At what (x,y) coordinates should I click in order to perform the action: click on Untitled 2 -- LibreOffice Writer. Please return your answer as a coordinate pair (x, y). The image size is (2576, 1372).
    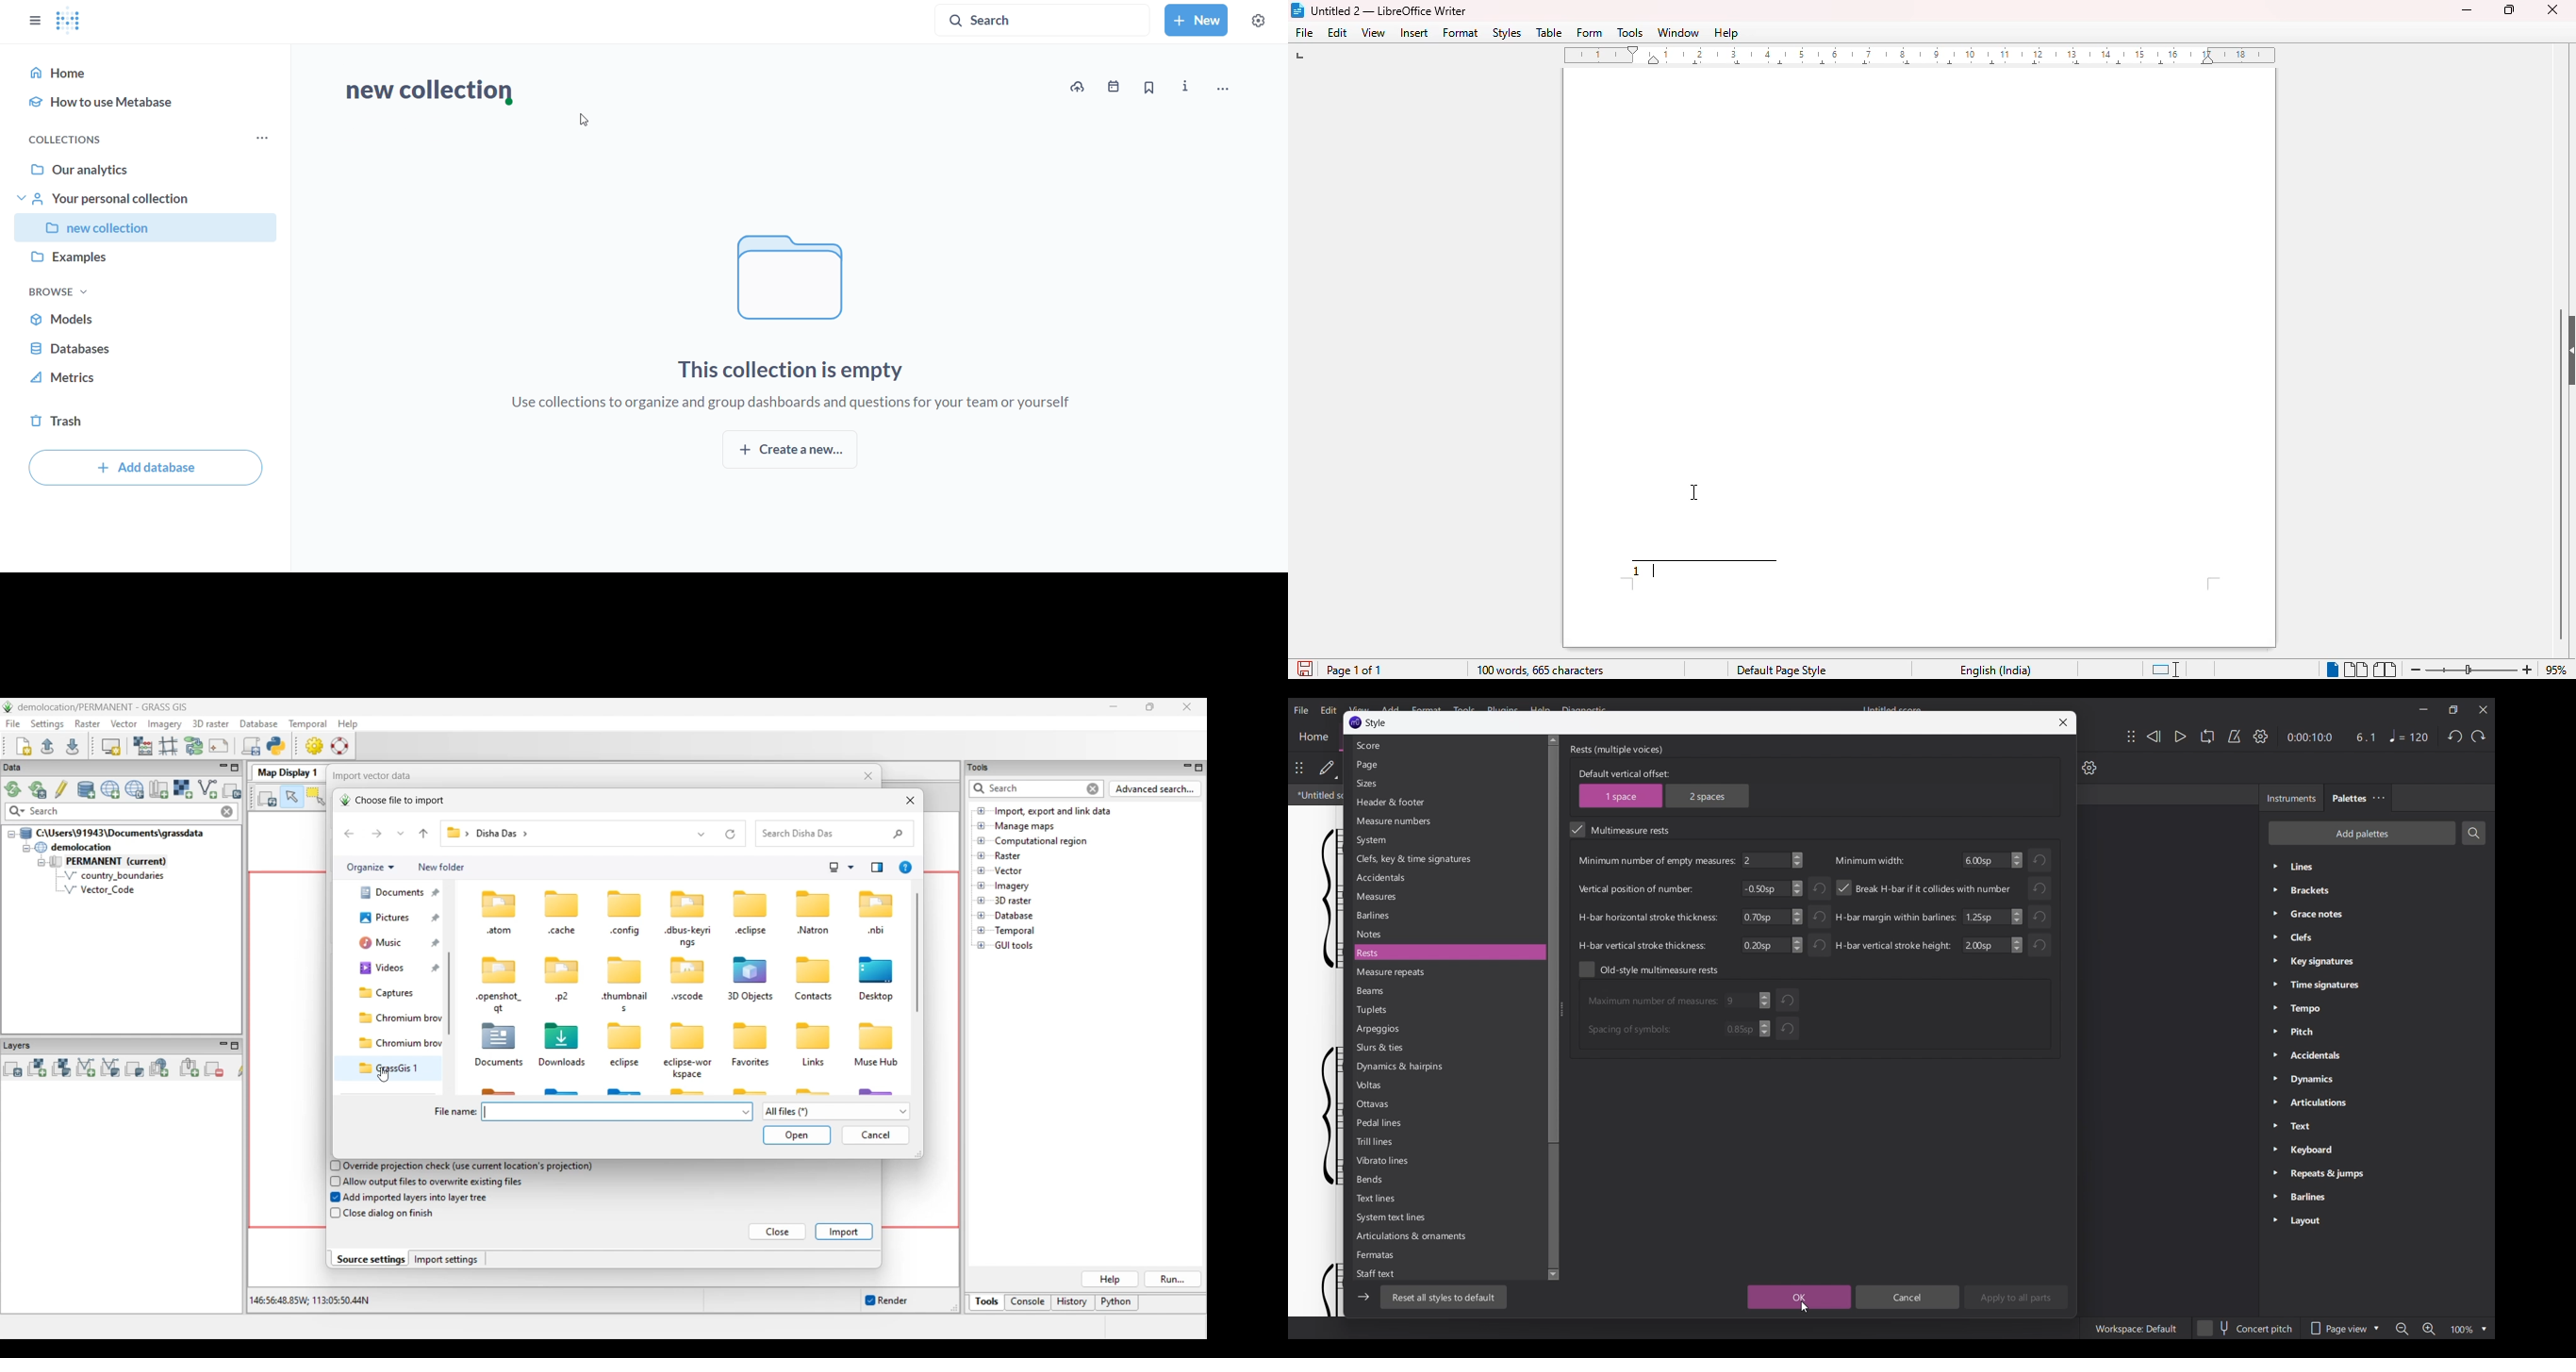
    Looking at the image, I should click on (1391, 10).